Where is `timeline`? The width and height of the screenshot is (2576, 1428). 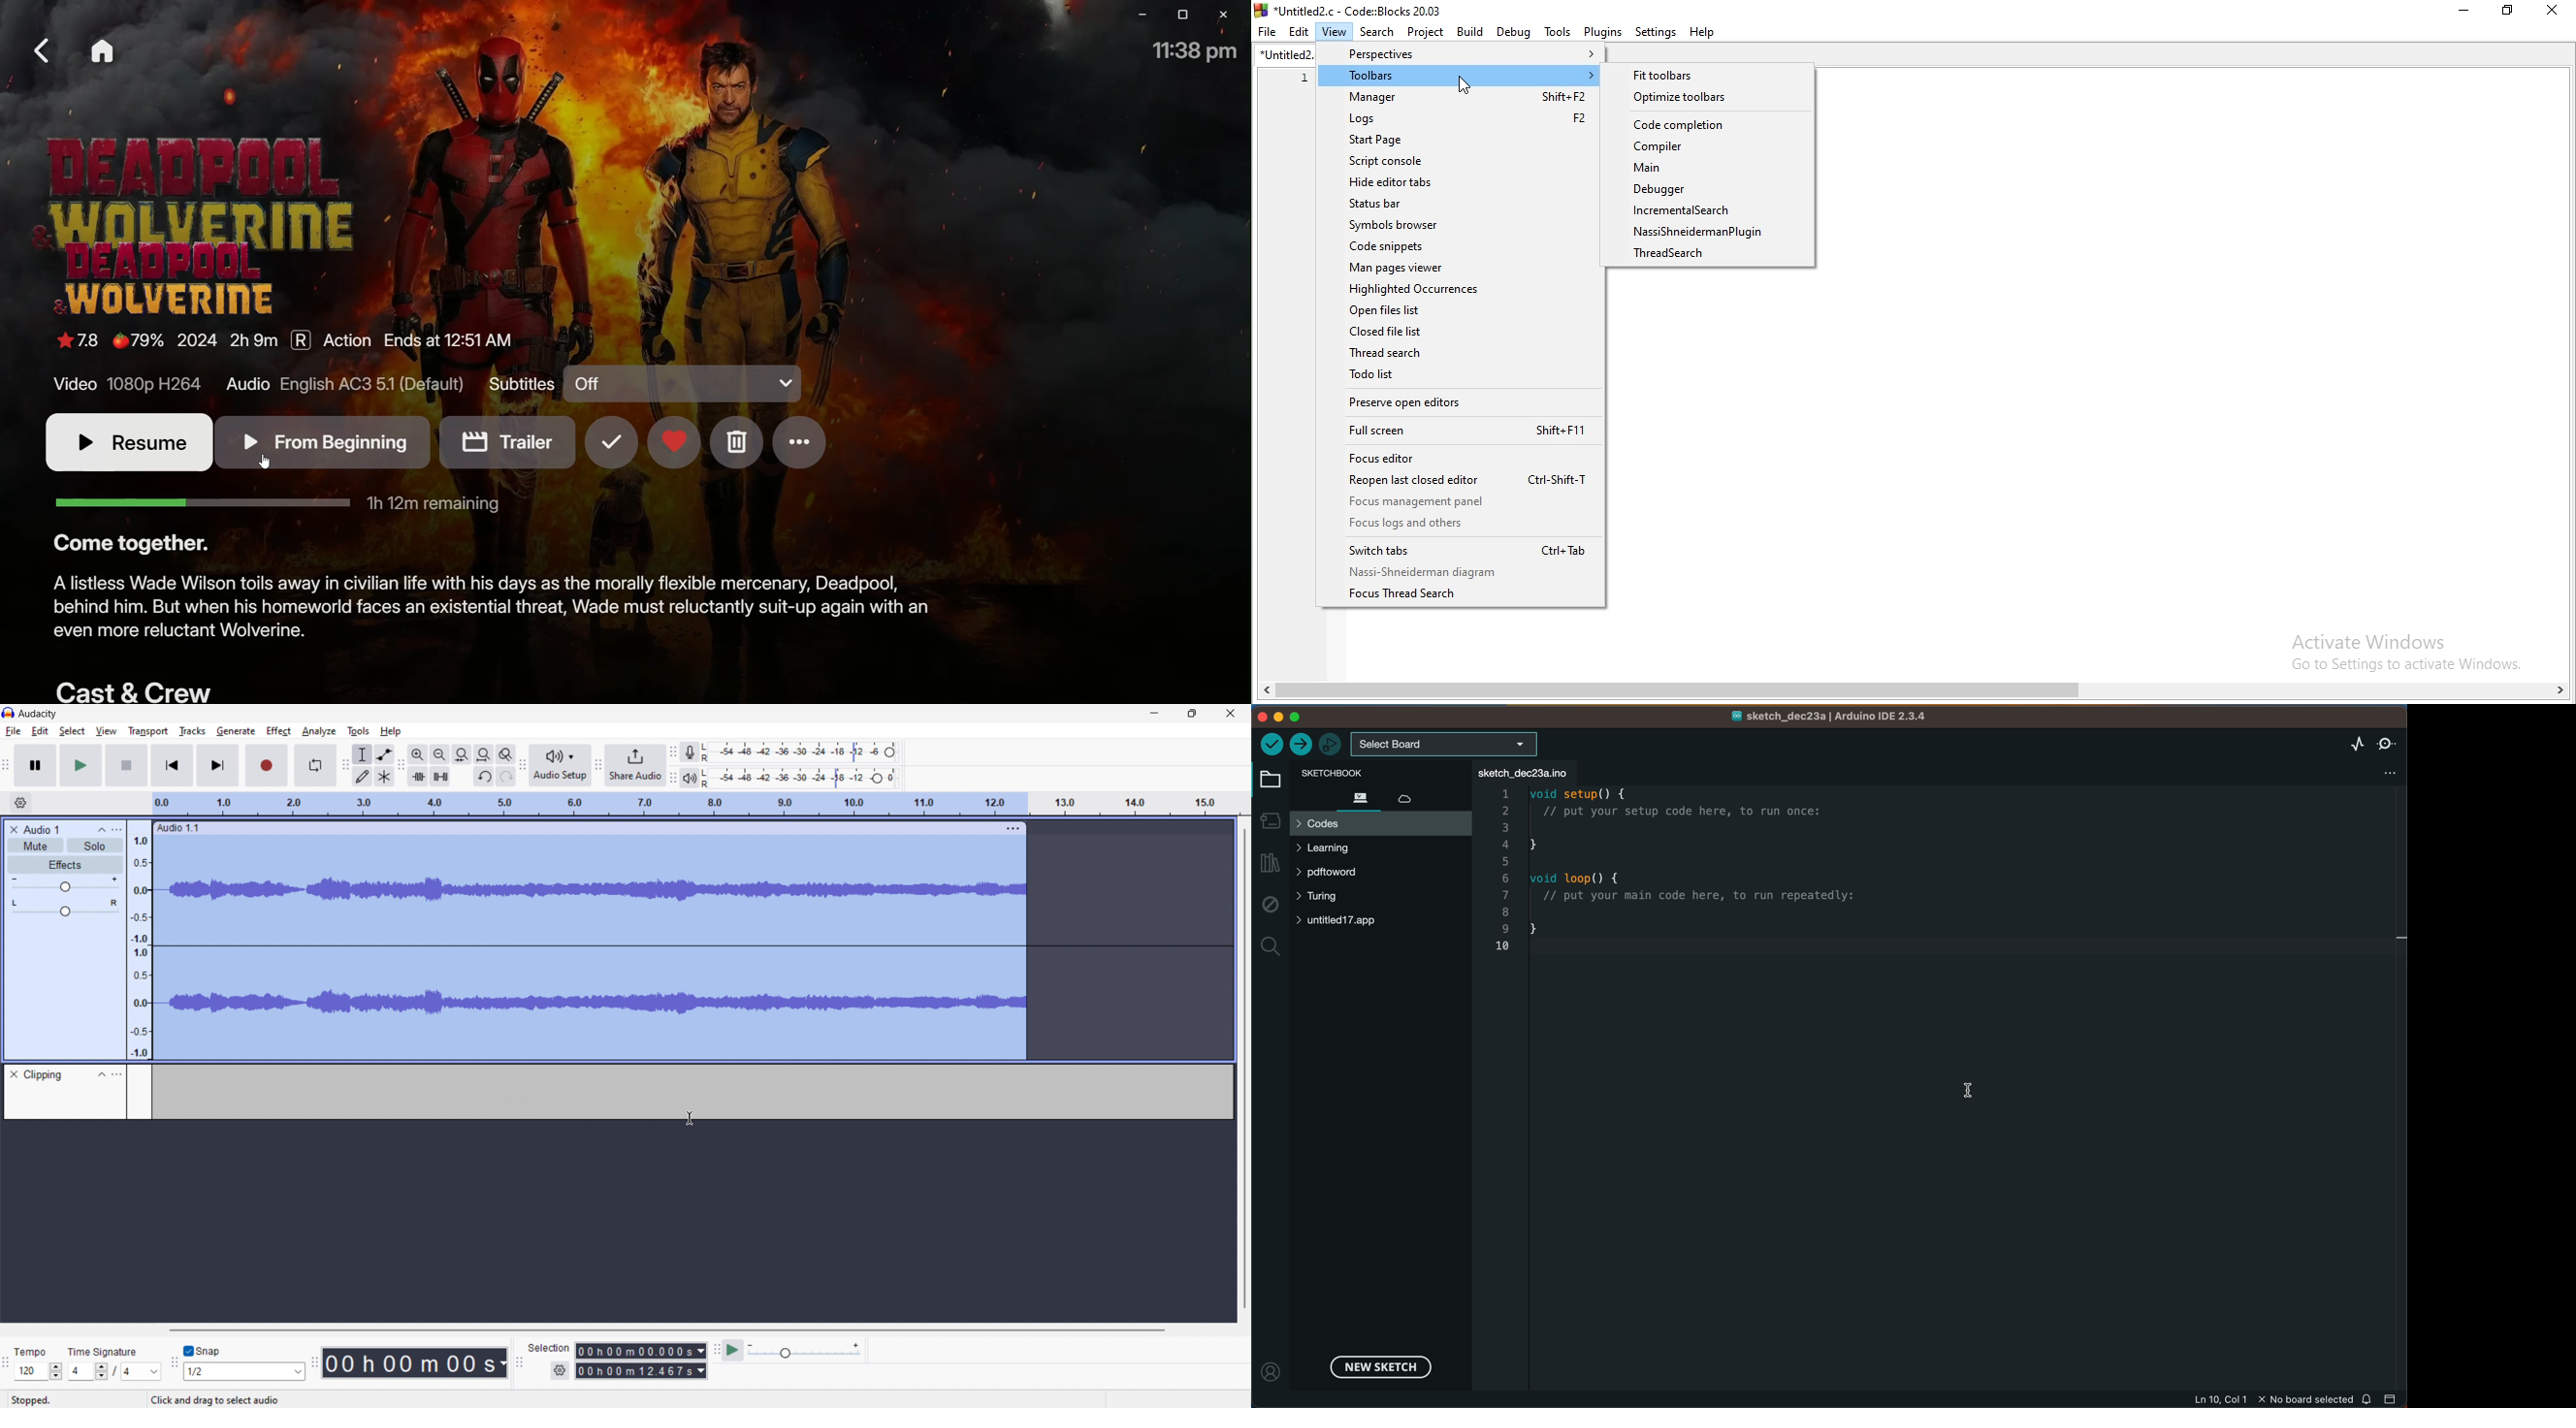 timeline is located at coordinates (695, 804).